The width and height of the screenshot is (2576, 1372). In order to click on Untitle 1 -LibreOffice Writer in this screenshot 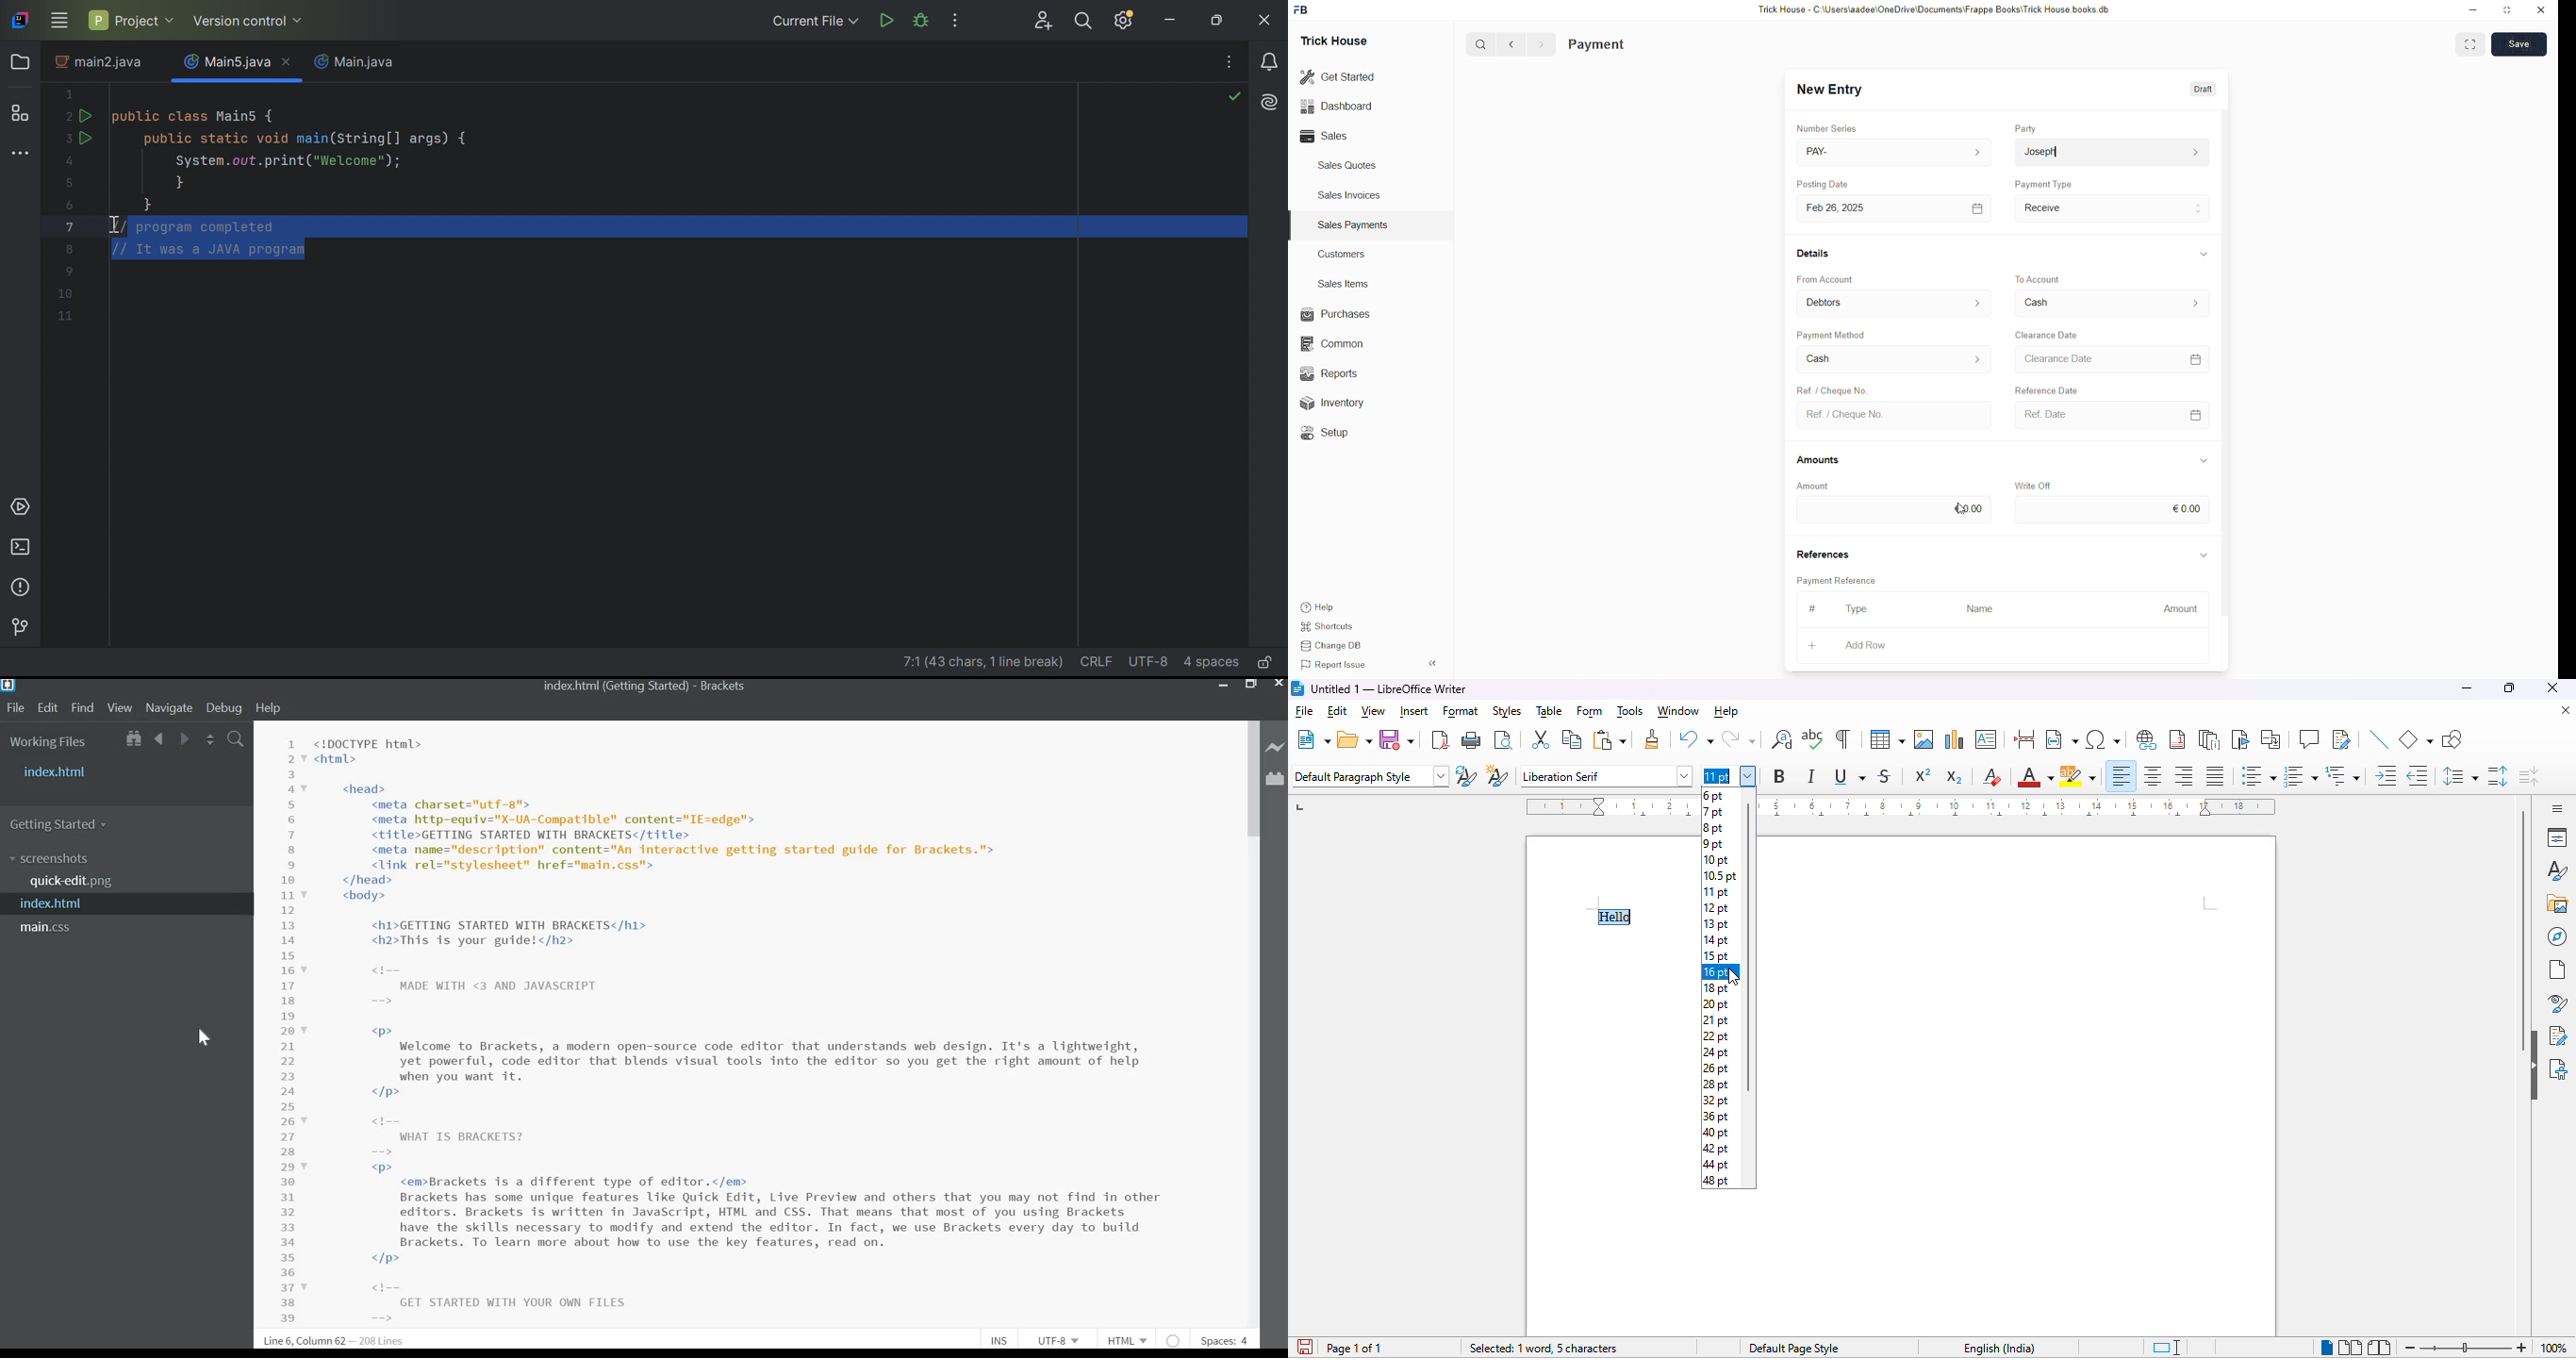, I will do `click(1393, 689)`.